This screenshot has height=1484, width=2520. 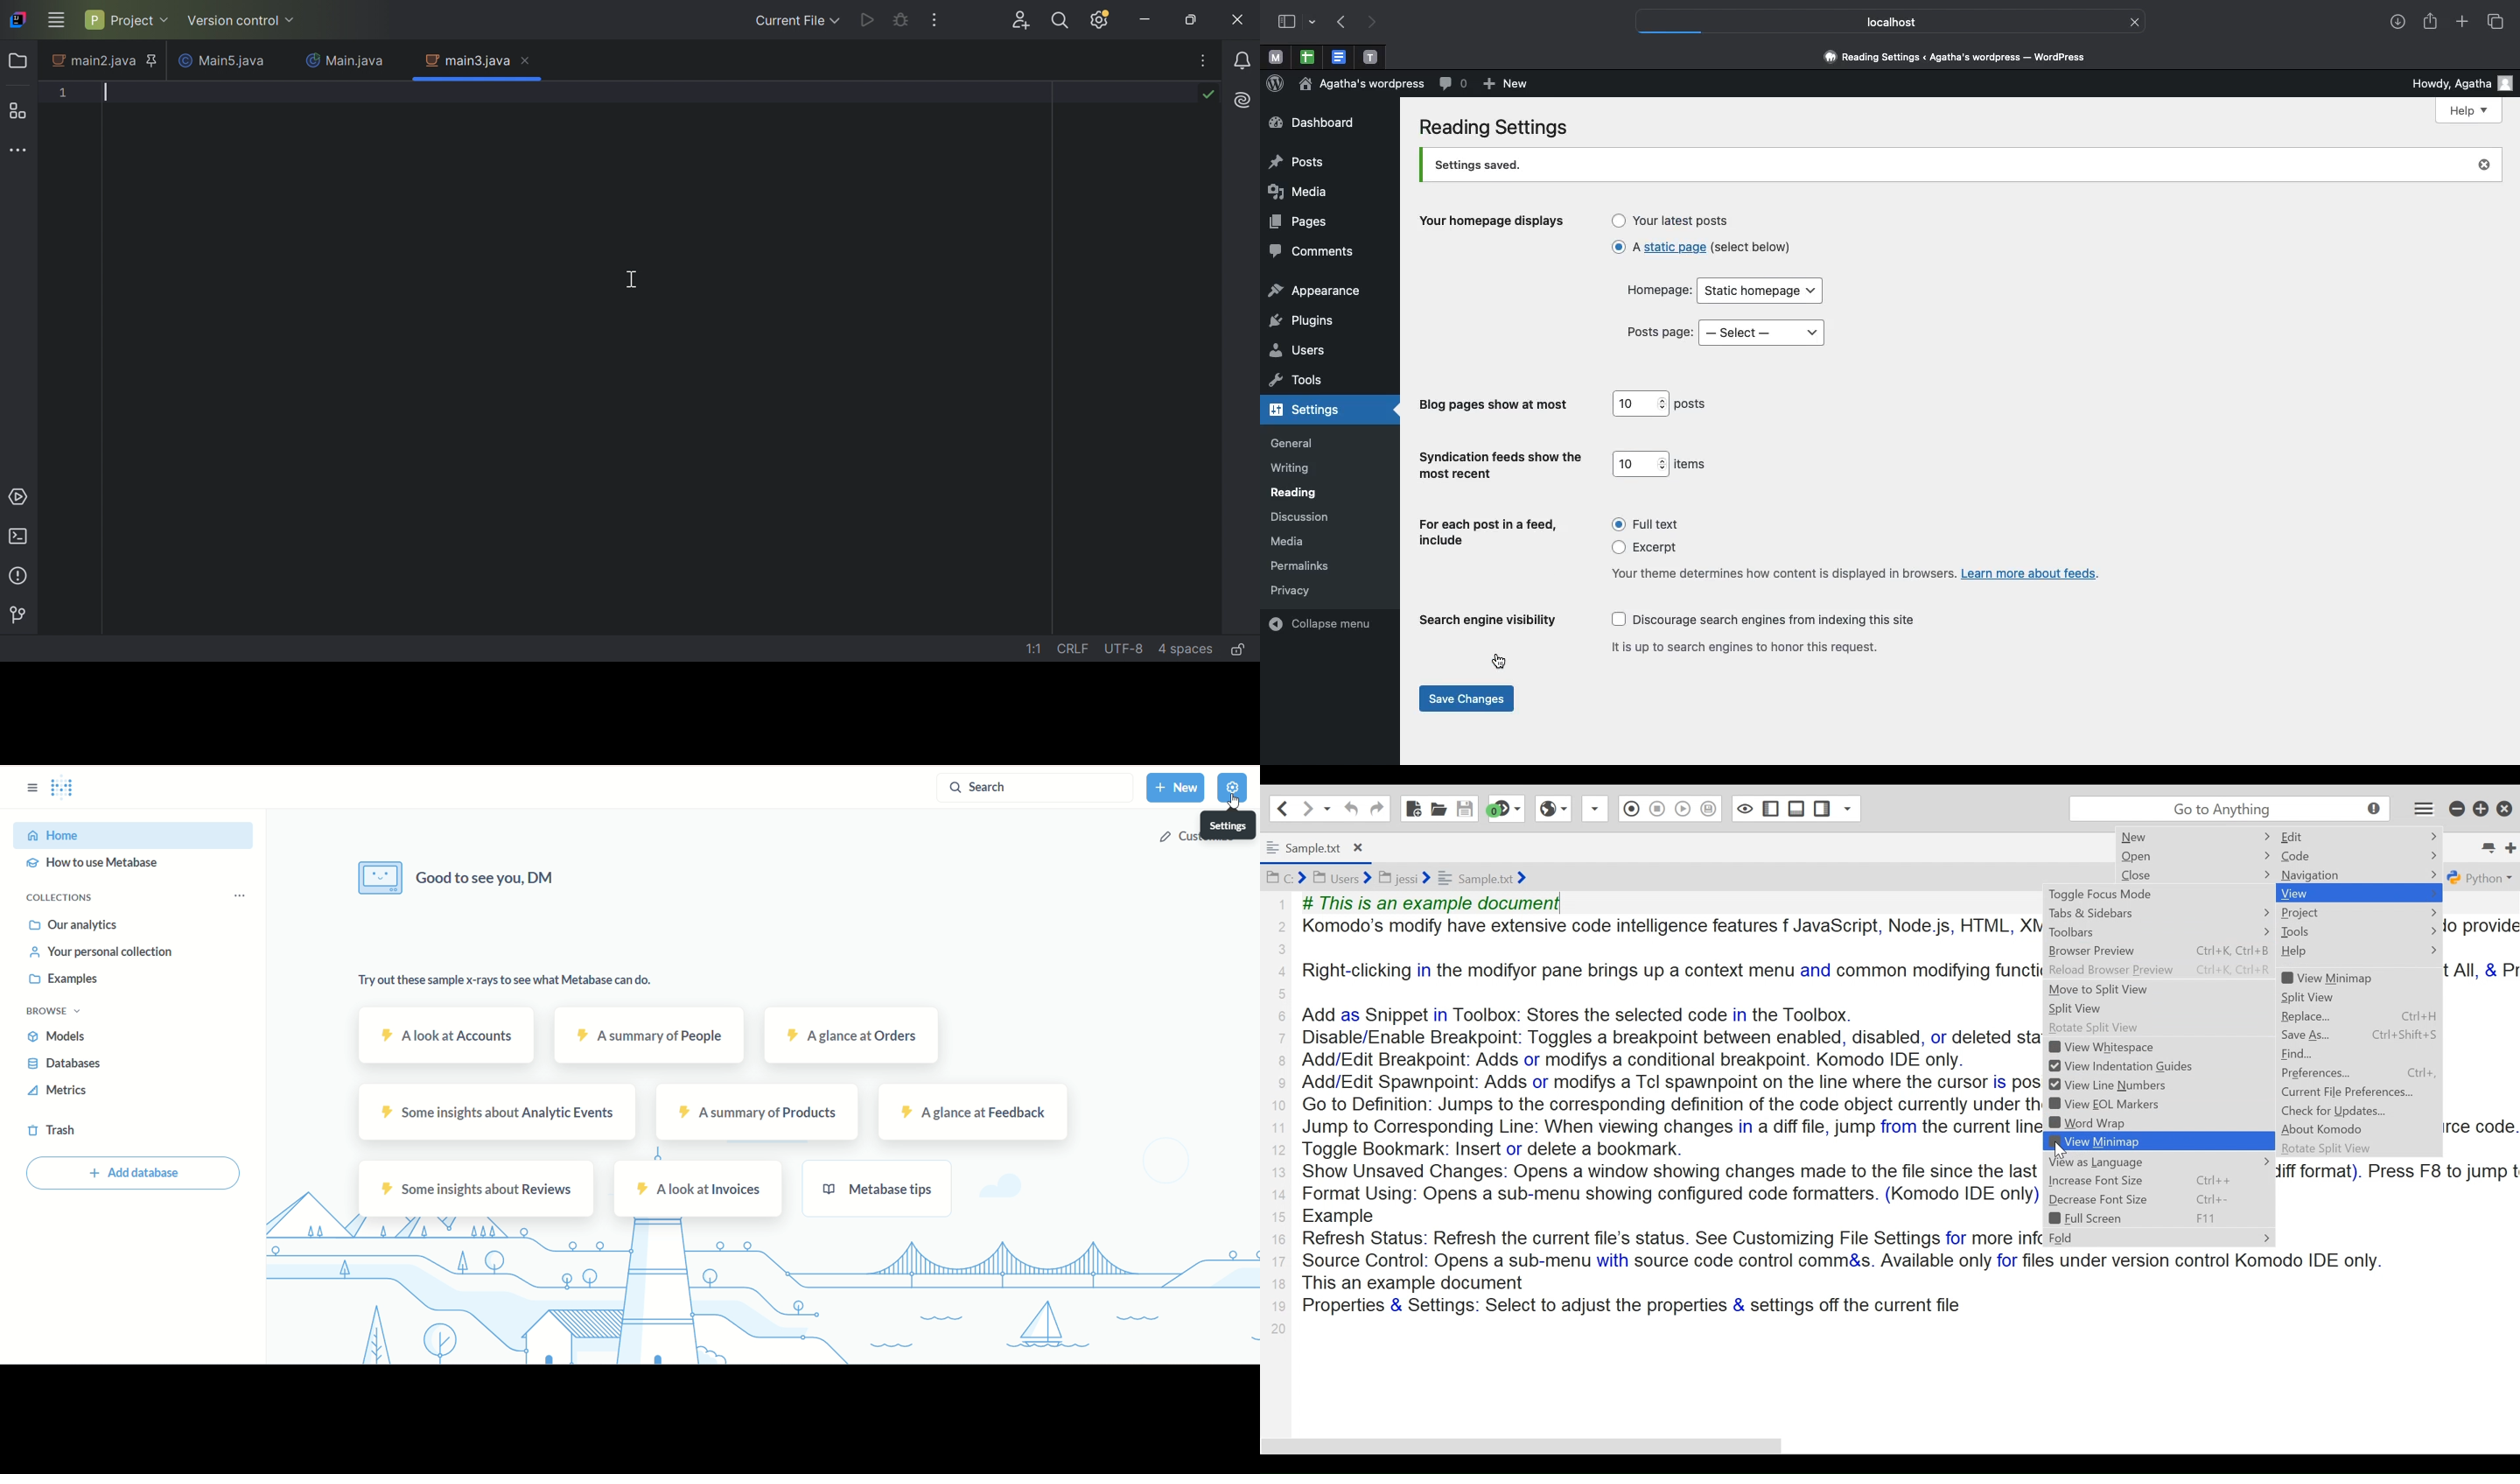 What do you see at coordinates (58, 1034) in the screenshot?
I see `models` at bounding box center [58, 1034].